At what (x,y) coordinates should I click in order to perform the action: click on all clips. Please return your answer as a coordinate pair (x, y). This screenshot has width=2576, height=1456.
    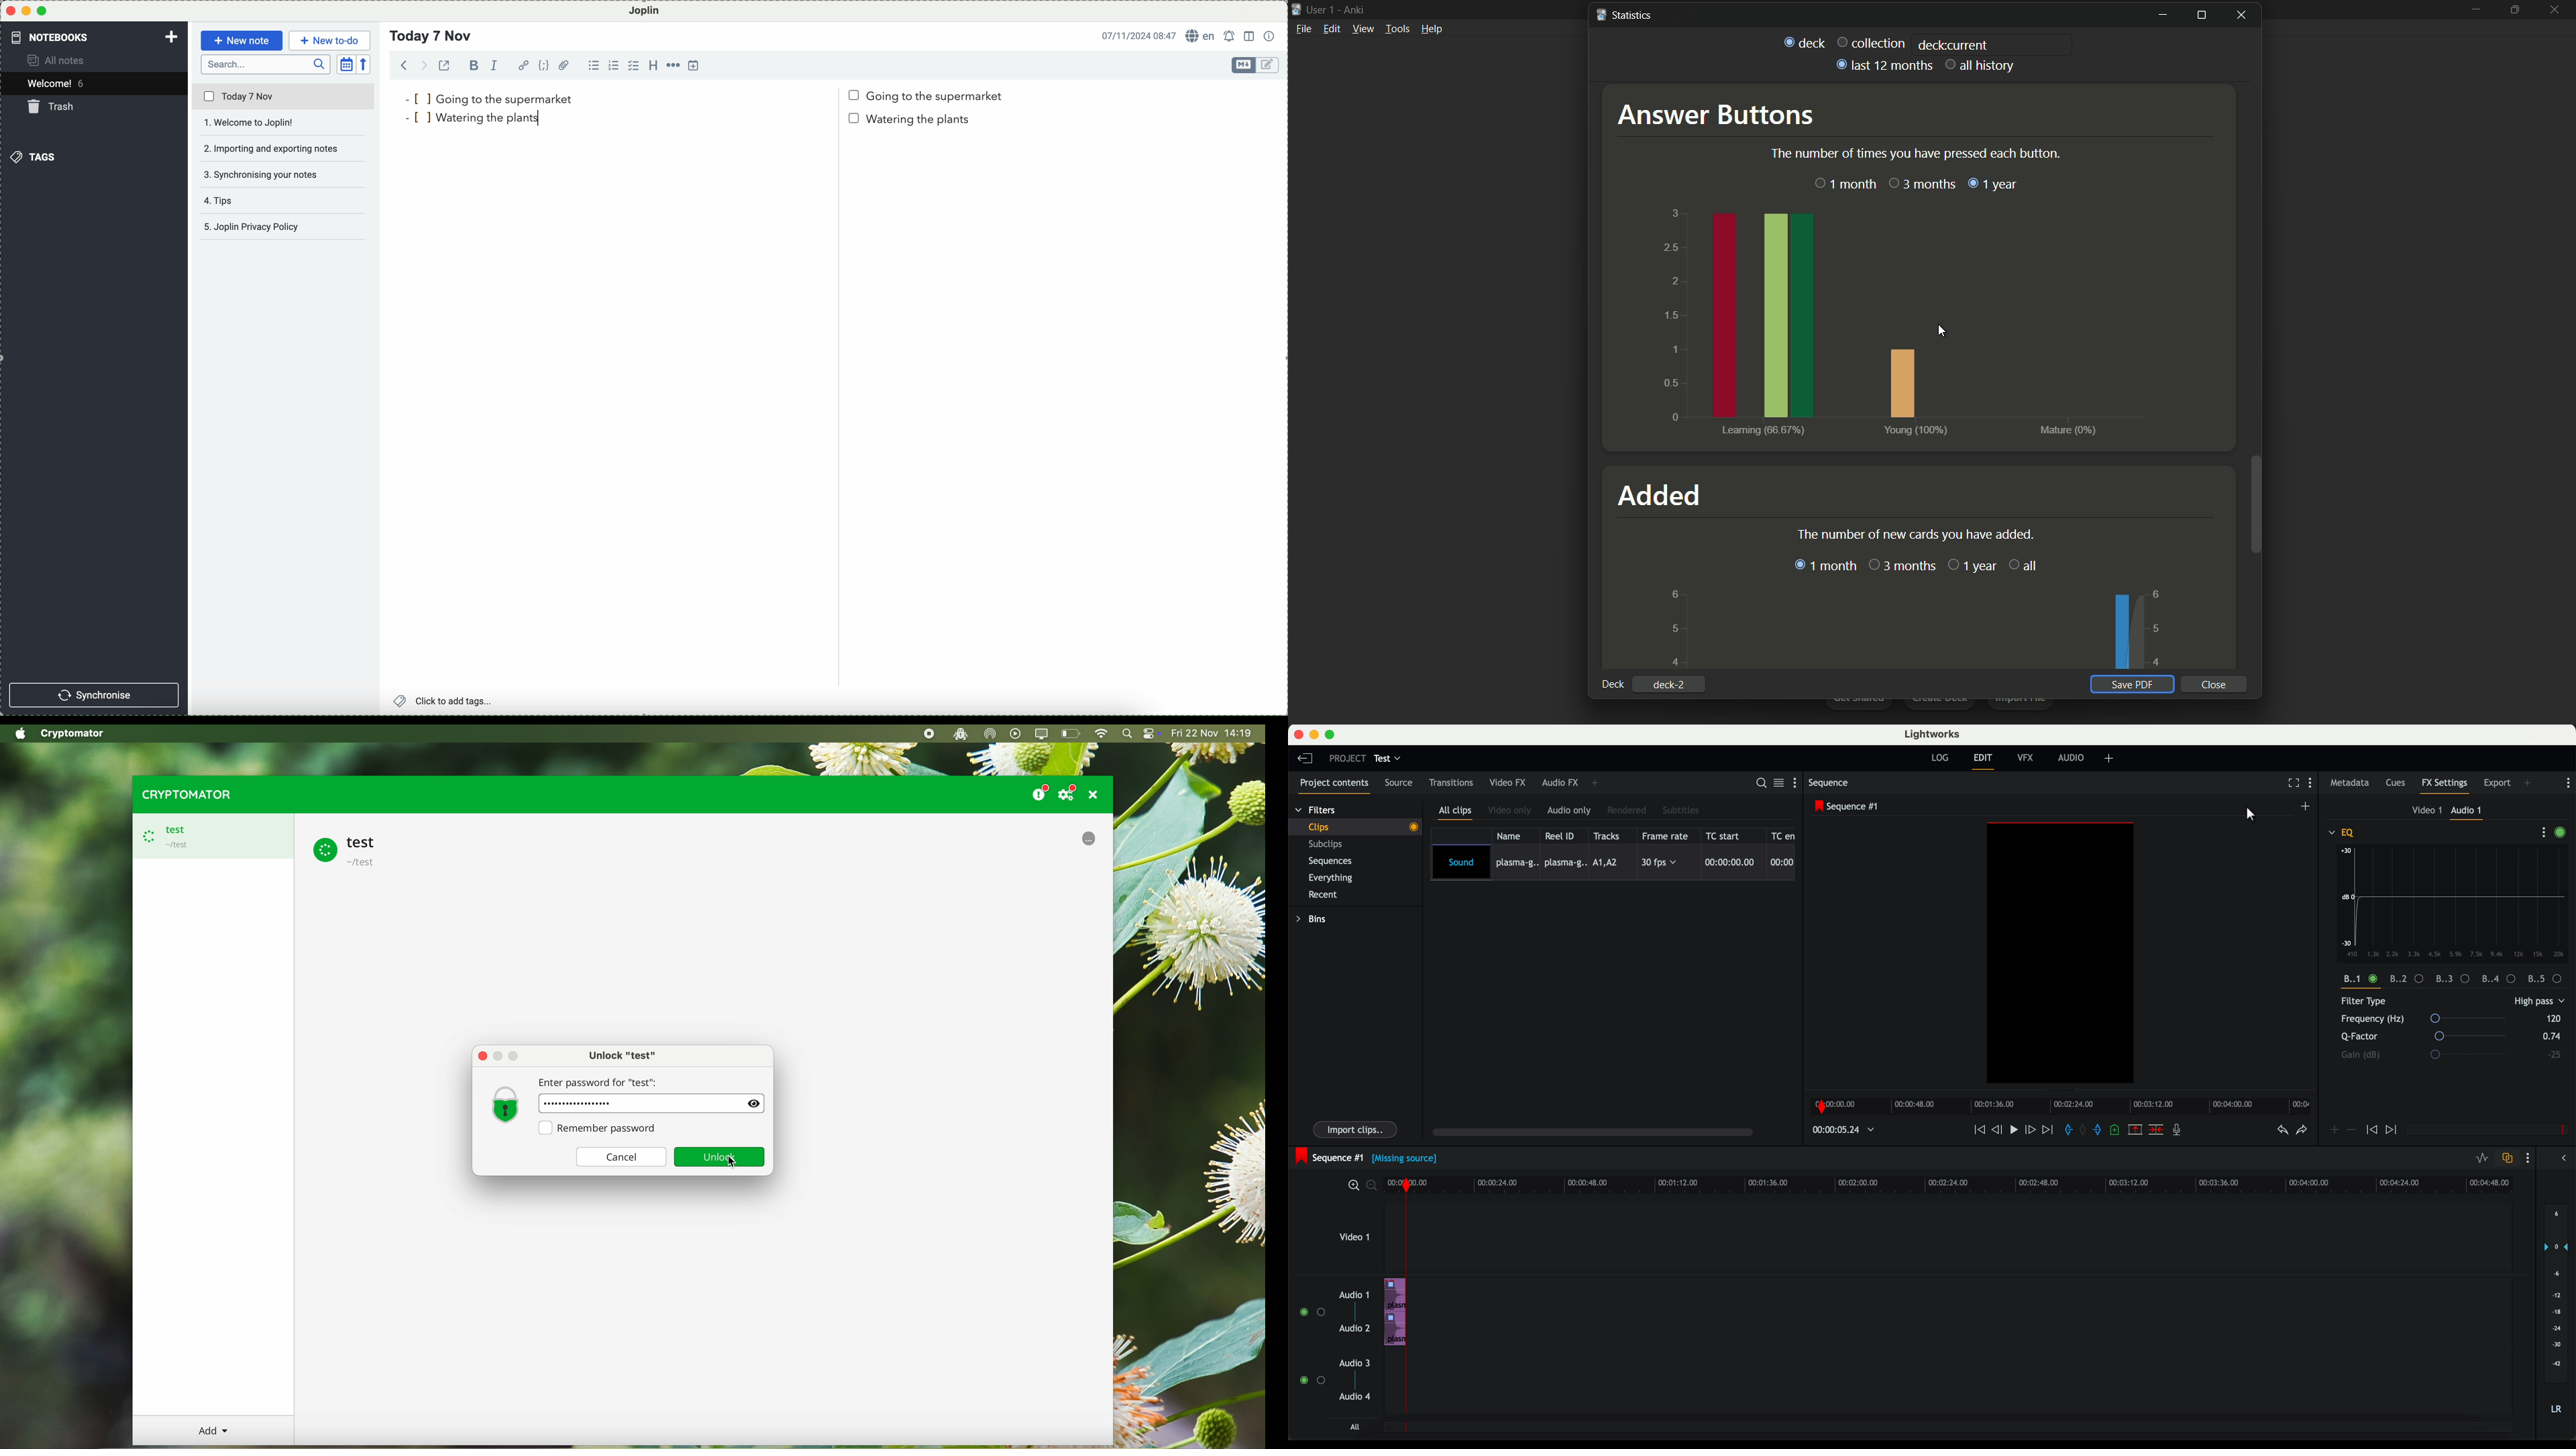
    Looking at the image, I should click on (1458, 812).